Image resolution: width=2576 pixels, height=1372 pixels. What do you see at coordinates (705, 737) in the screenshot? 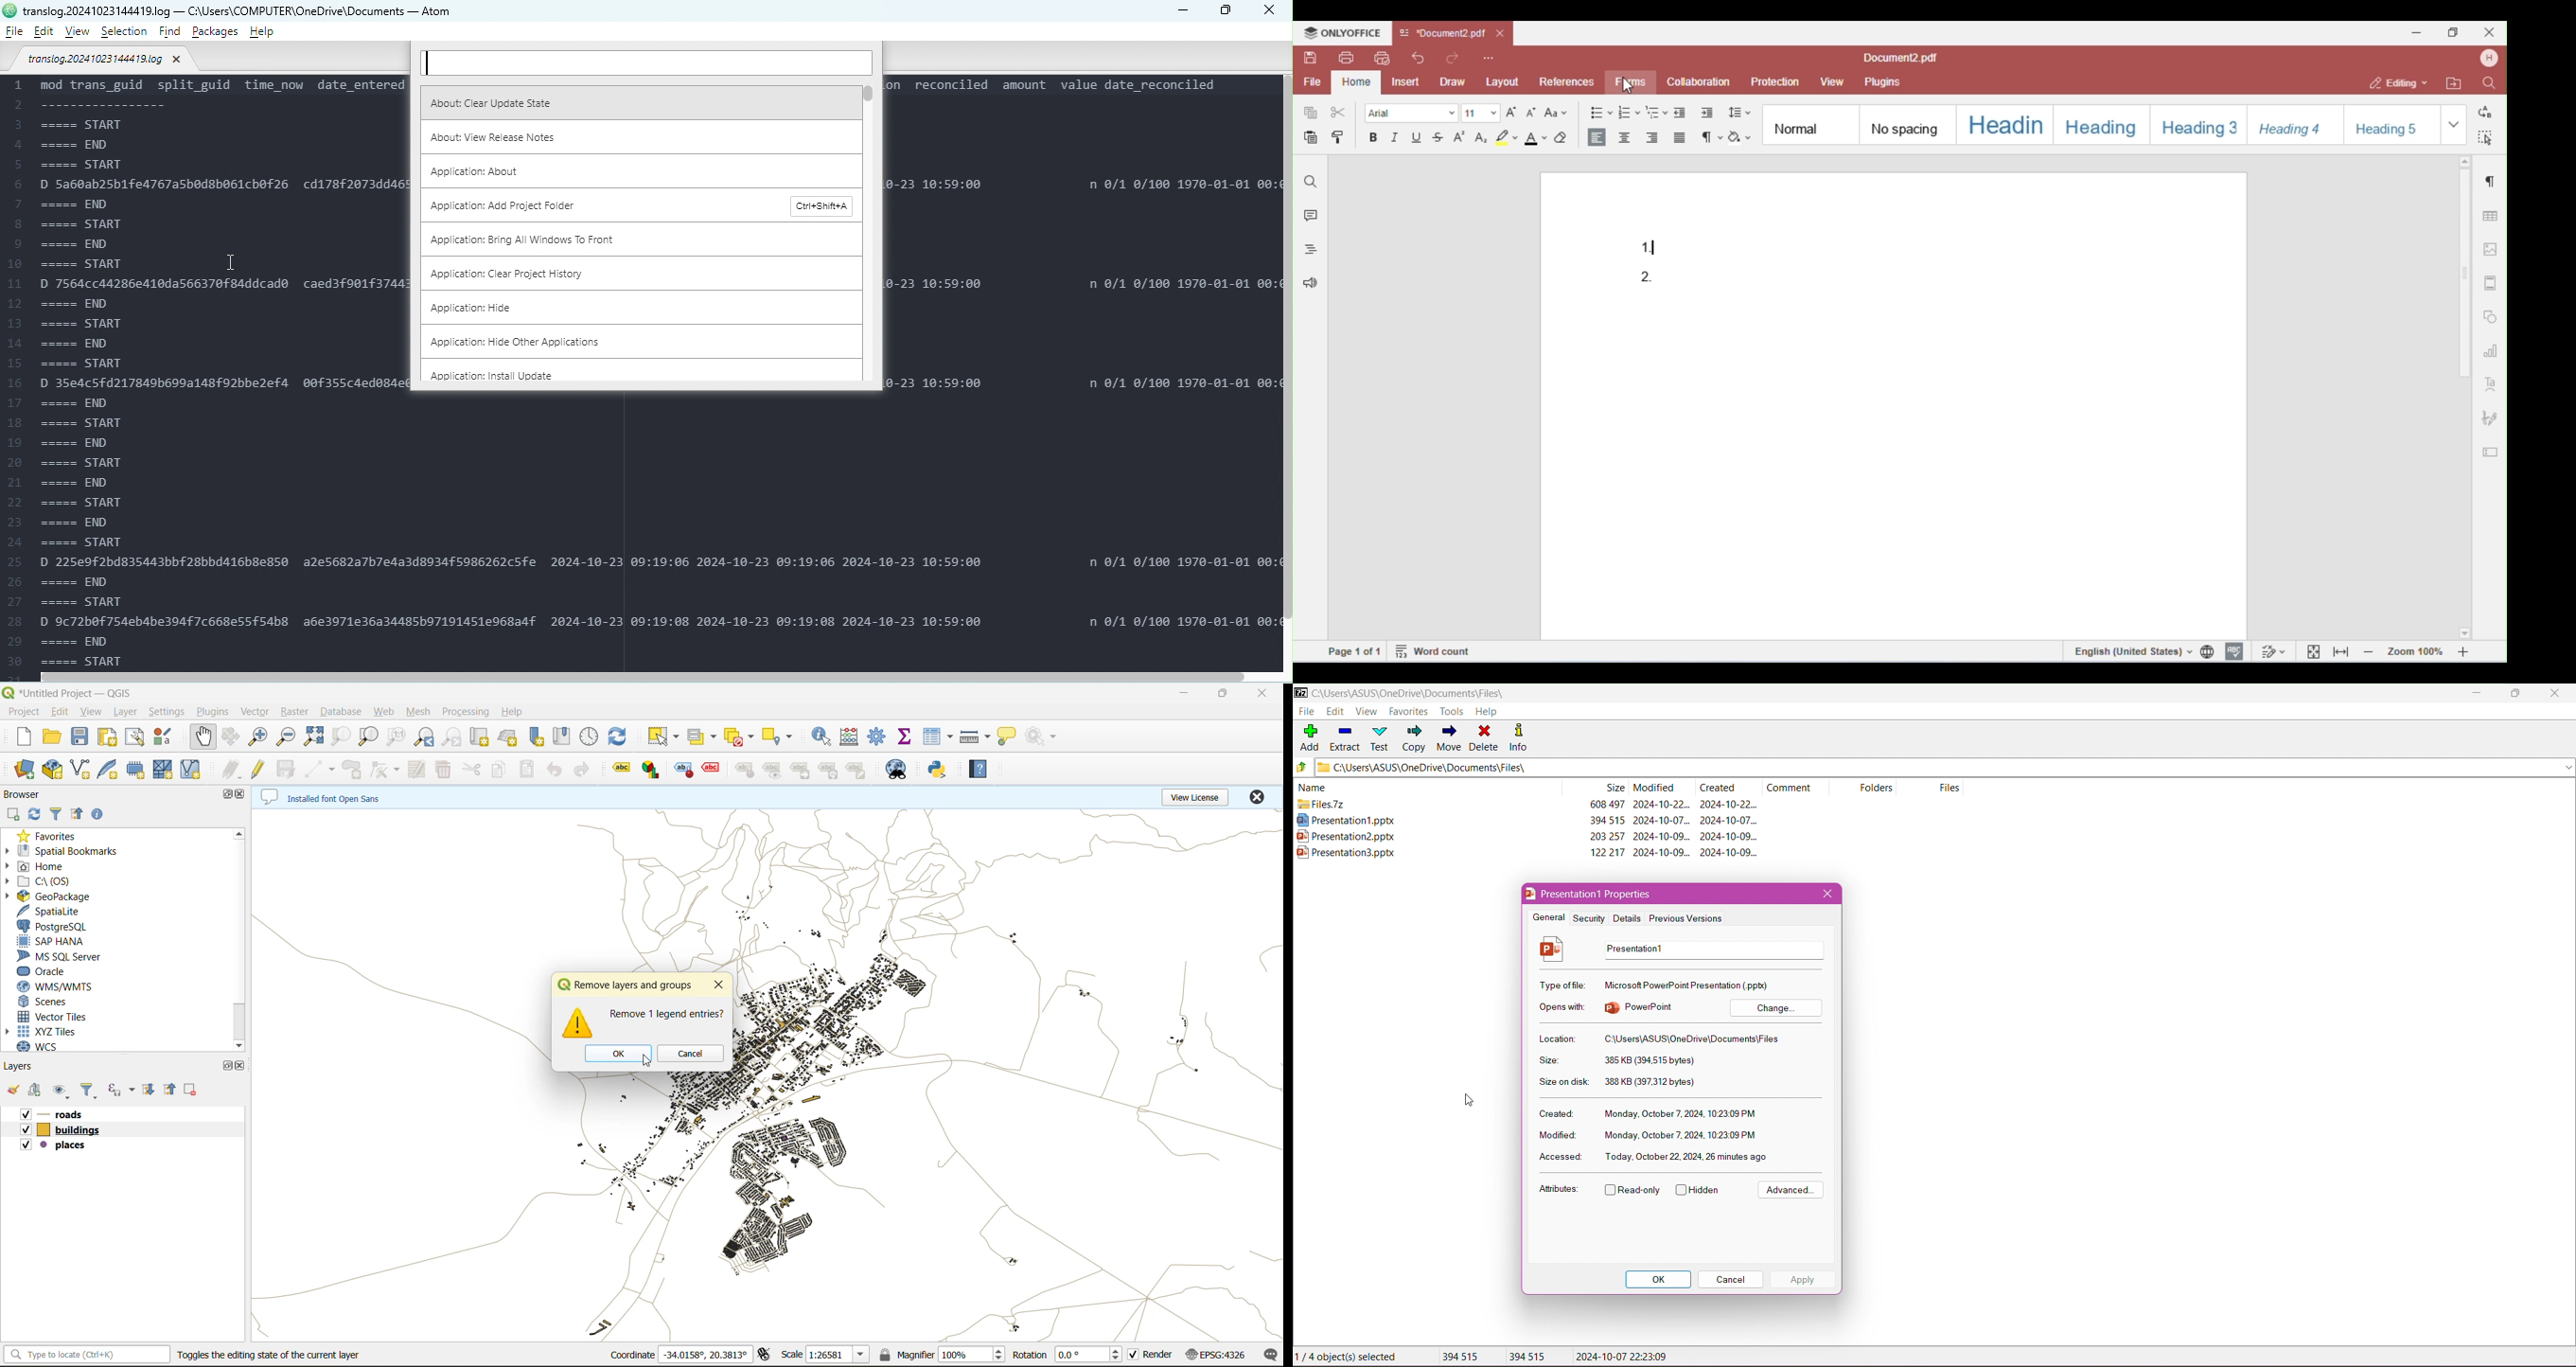
I see `select value` at bounding box center [705, 737].